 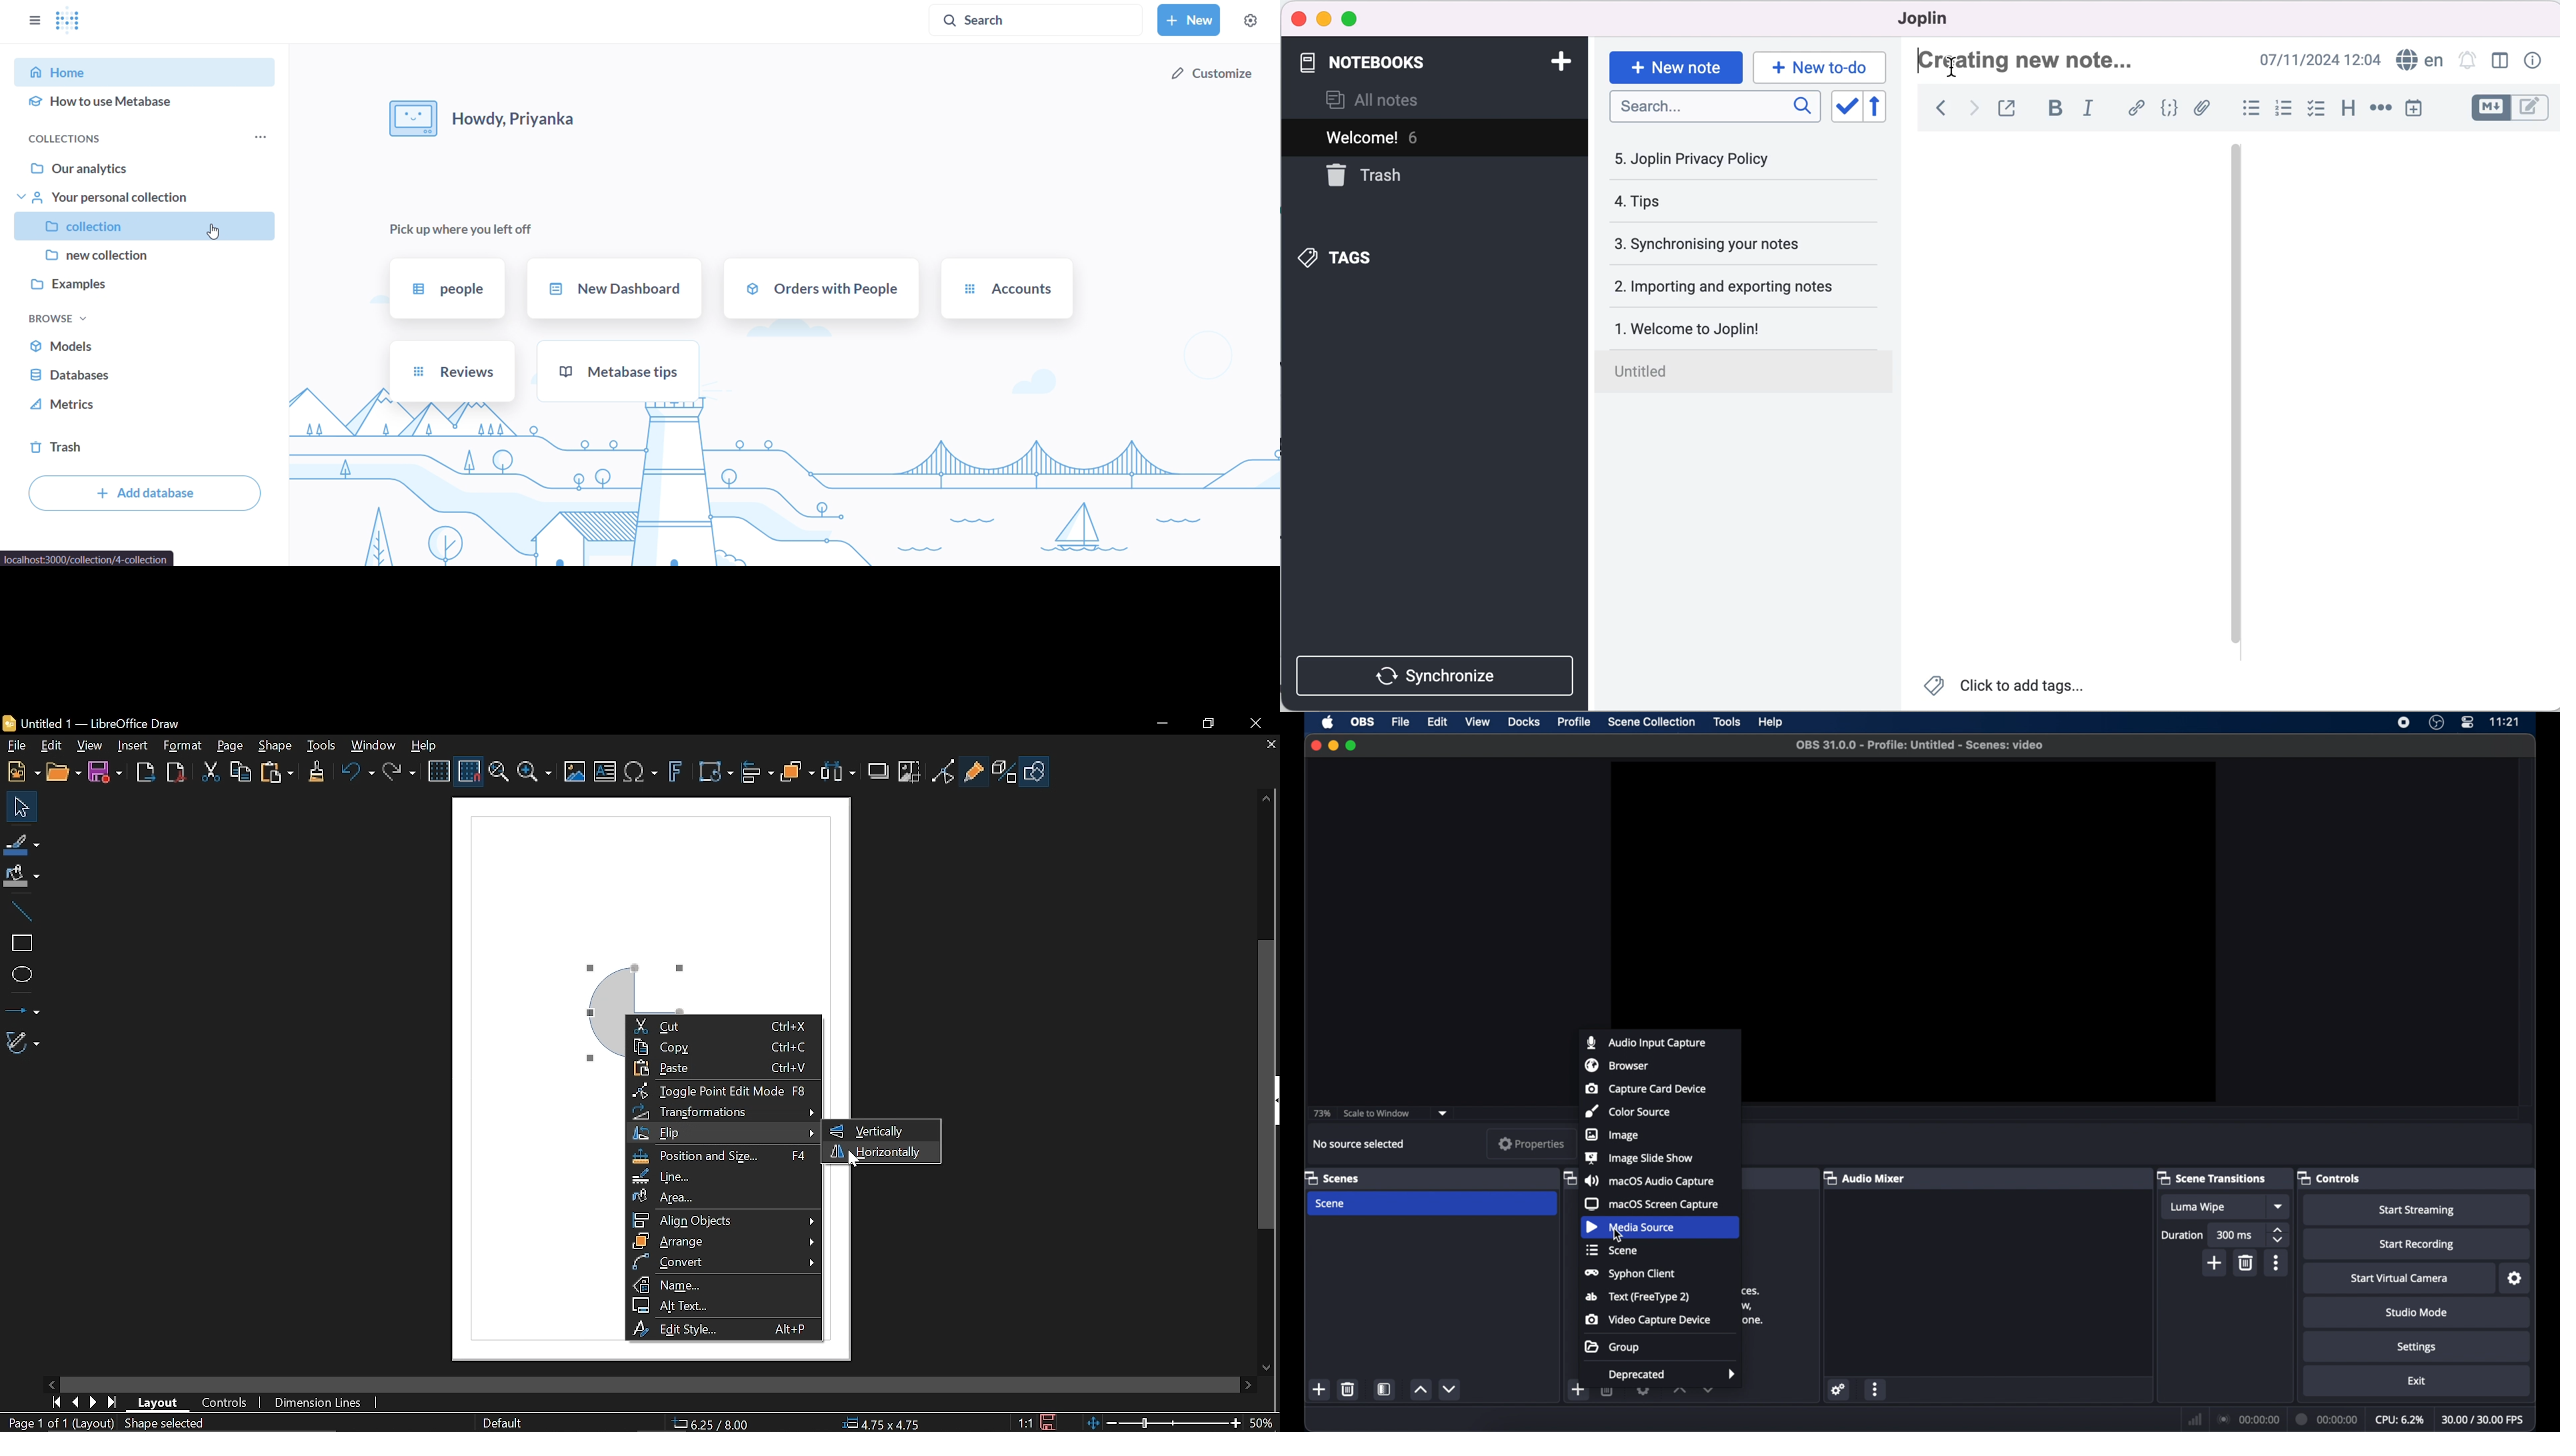 What do you see at coordinates (2467, 723) in the screenshot?
I see `control center` at bounding box center [2467, 723].